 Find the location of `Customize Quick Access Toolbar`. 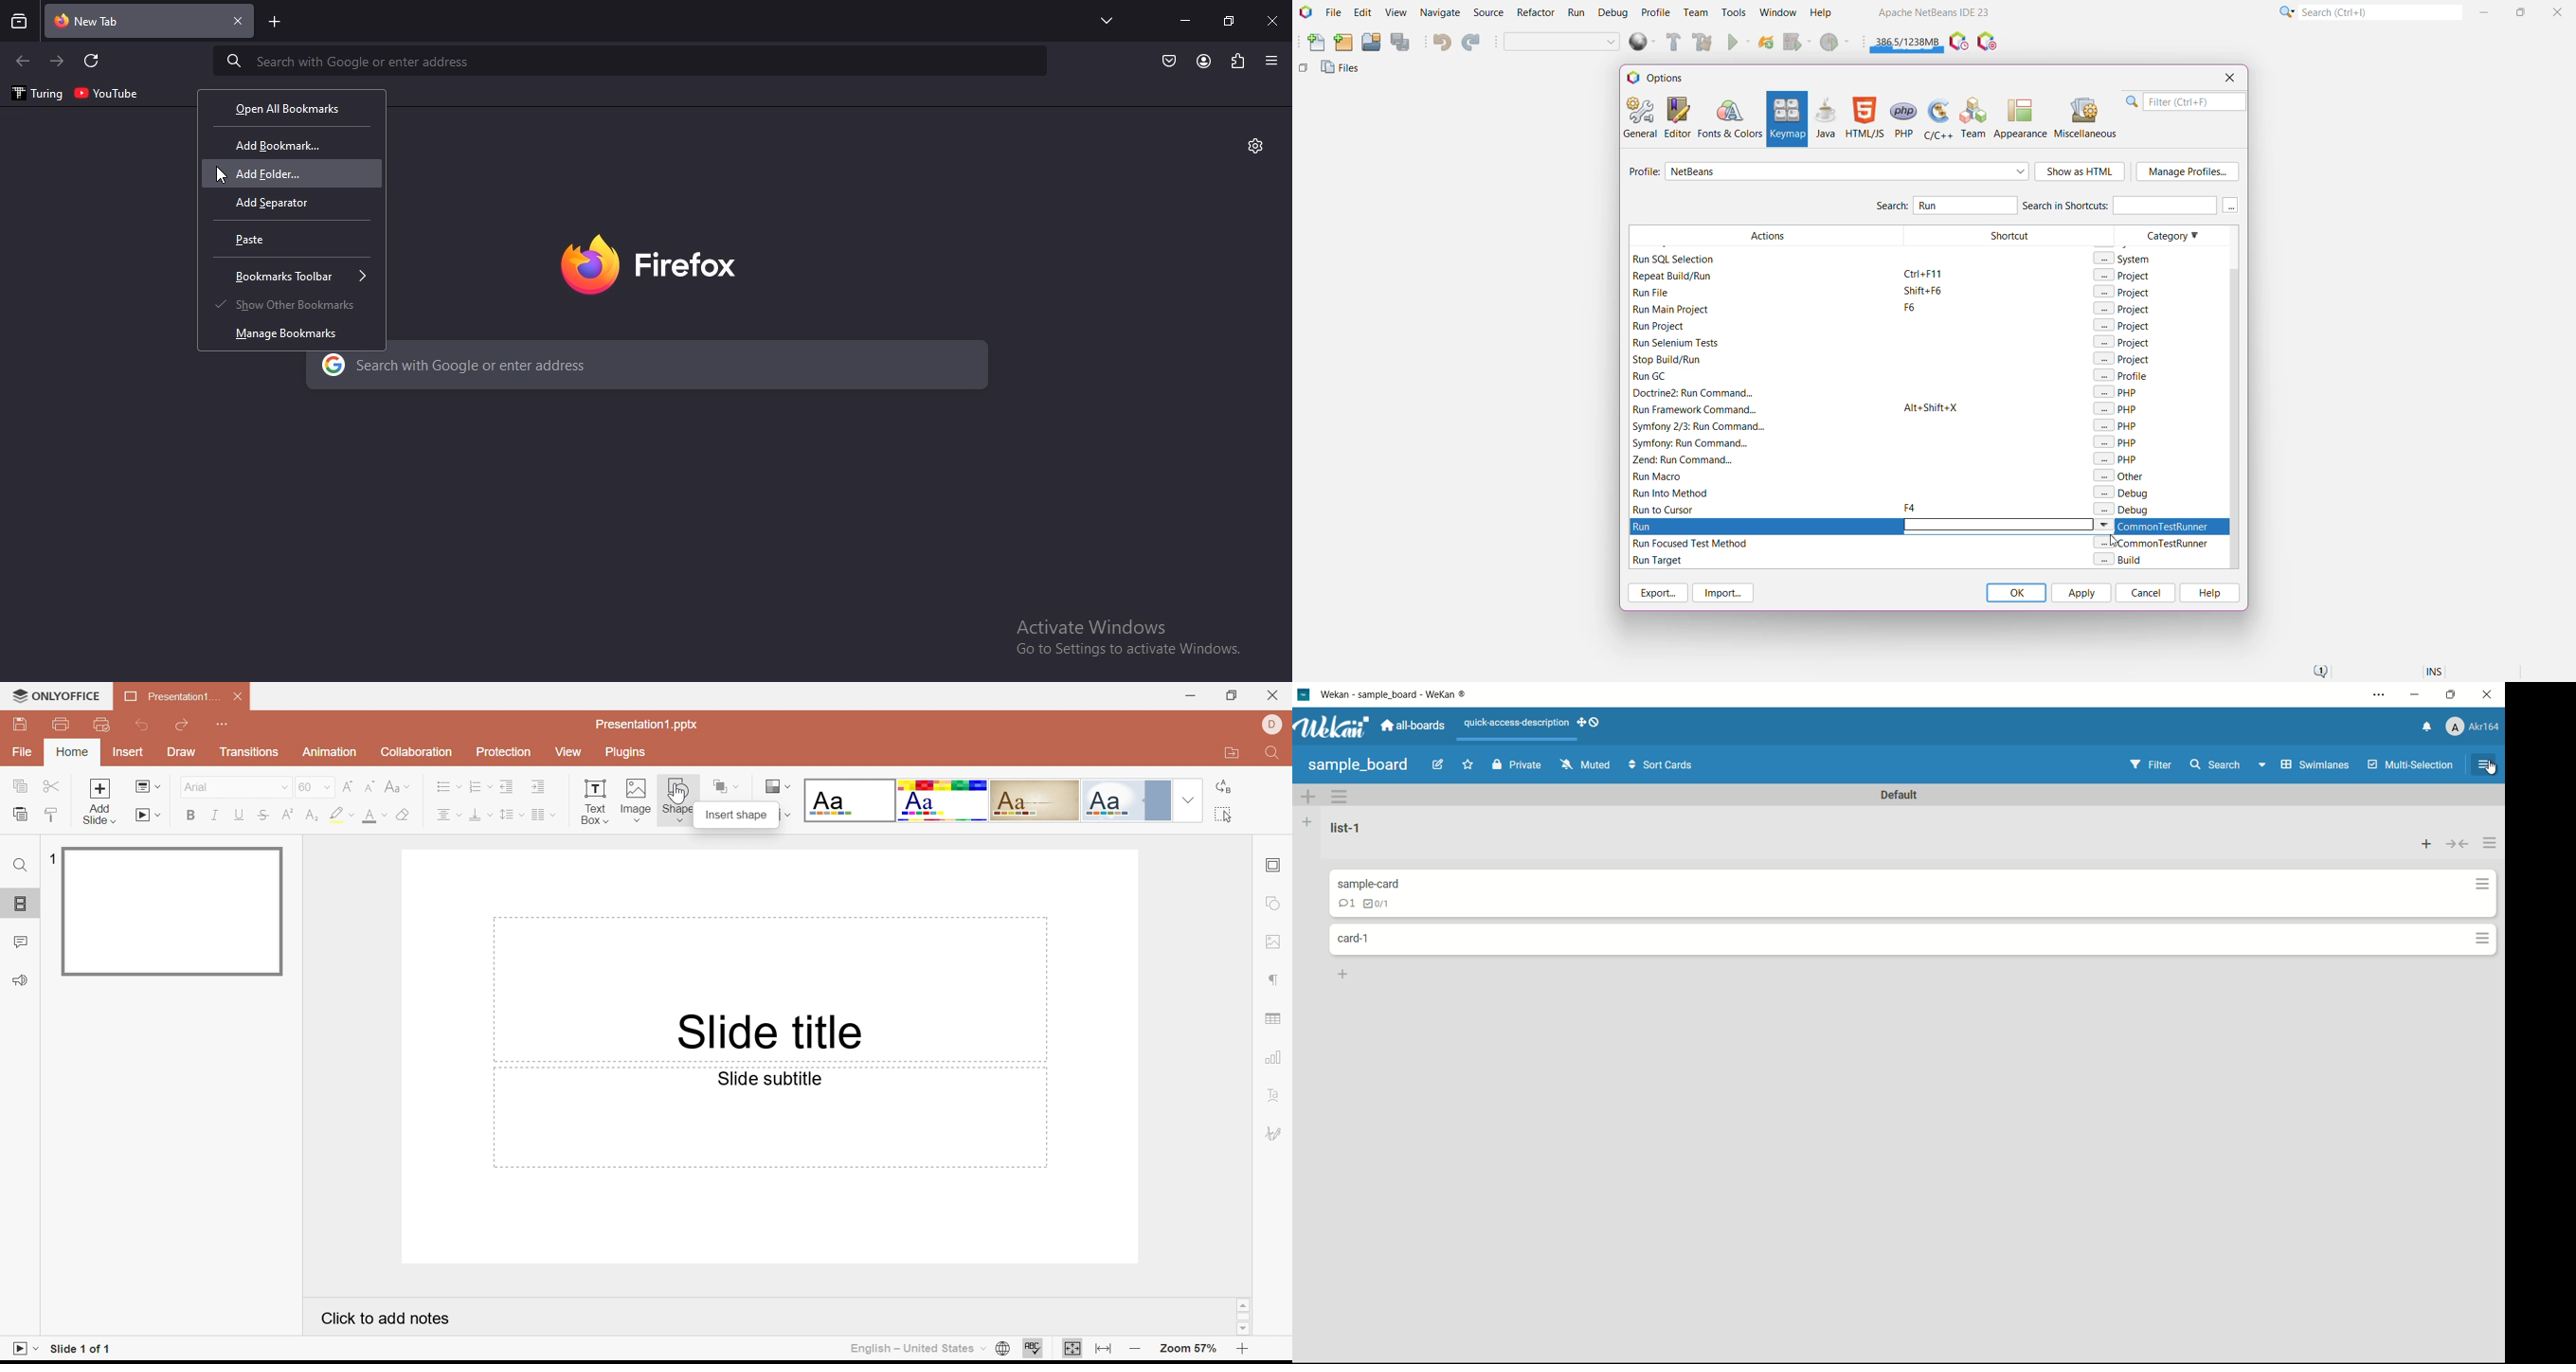

Customize Quick Access Toolbar is located at coordinates (223, 722).